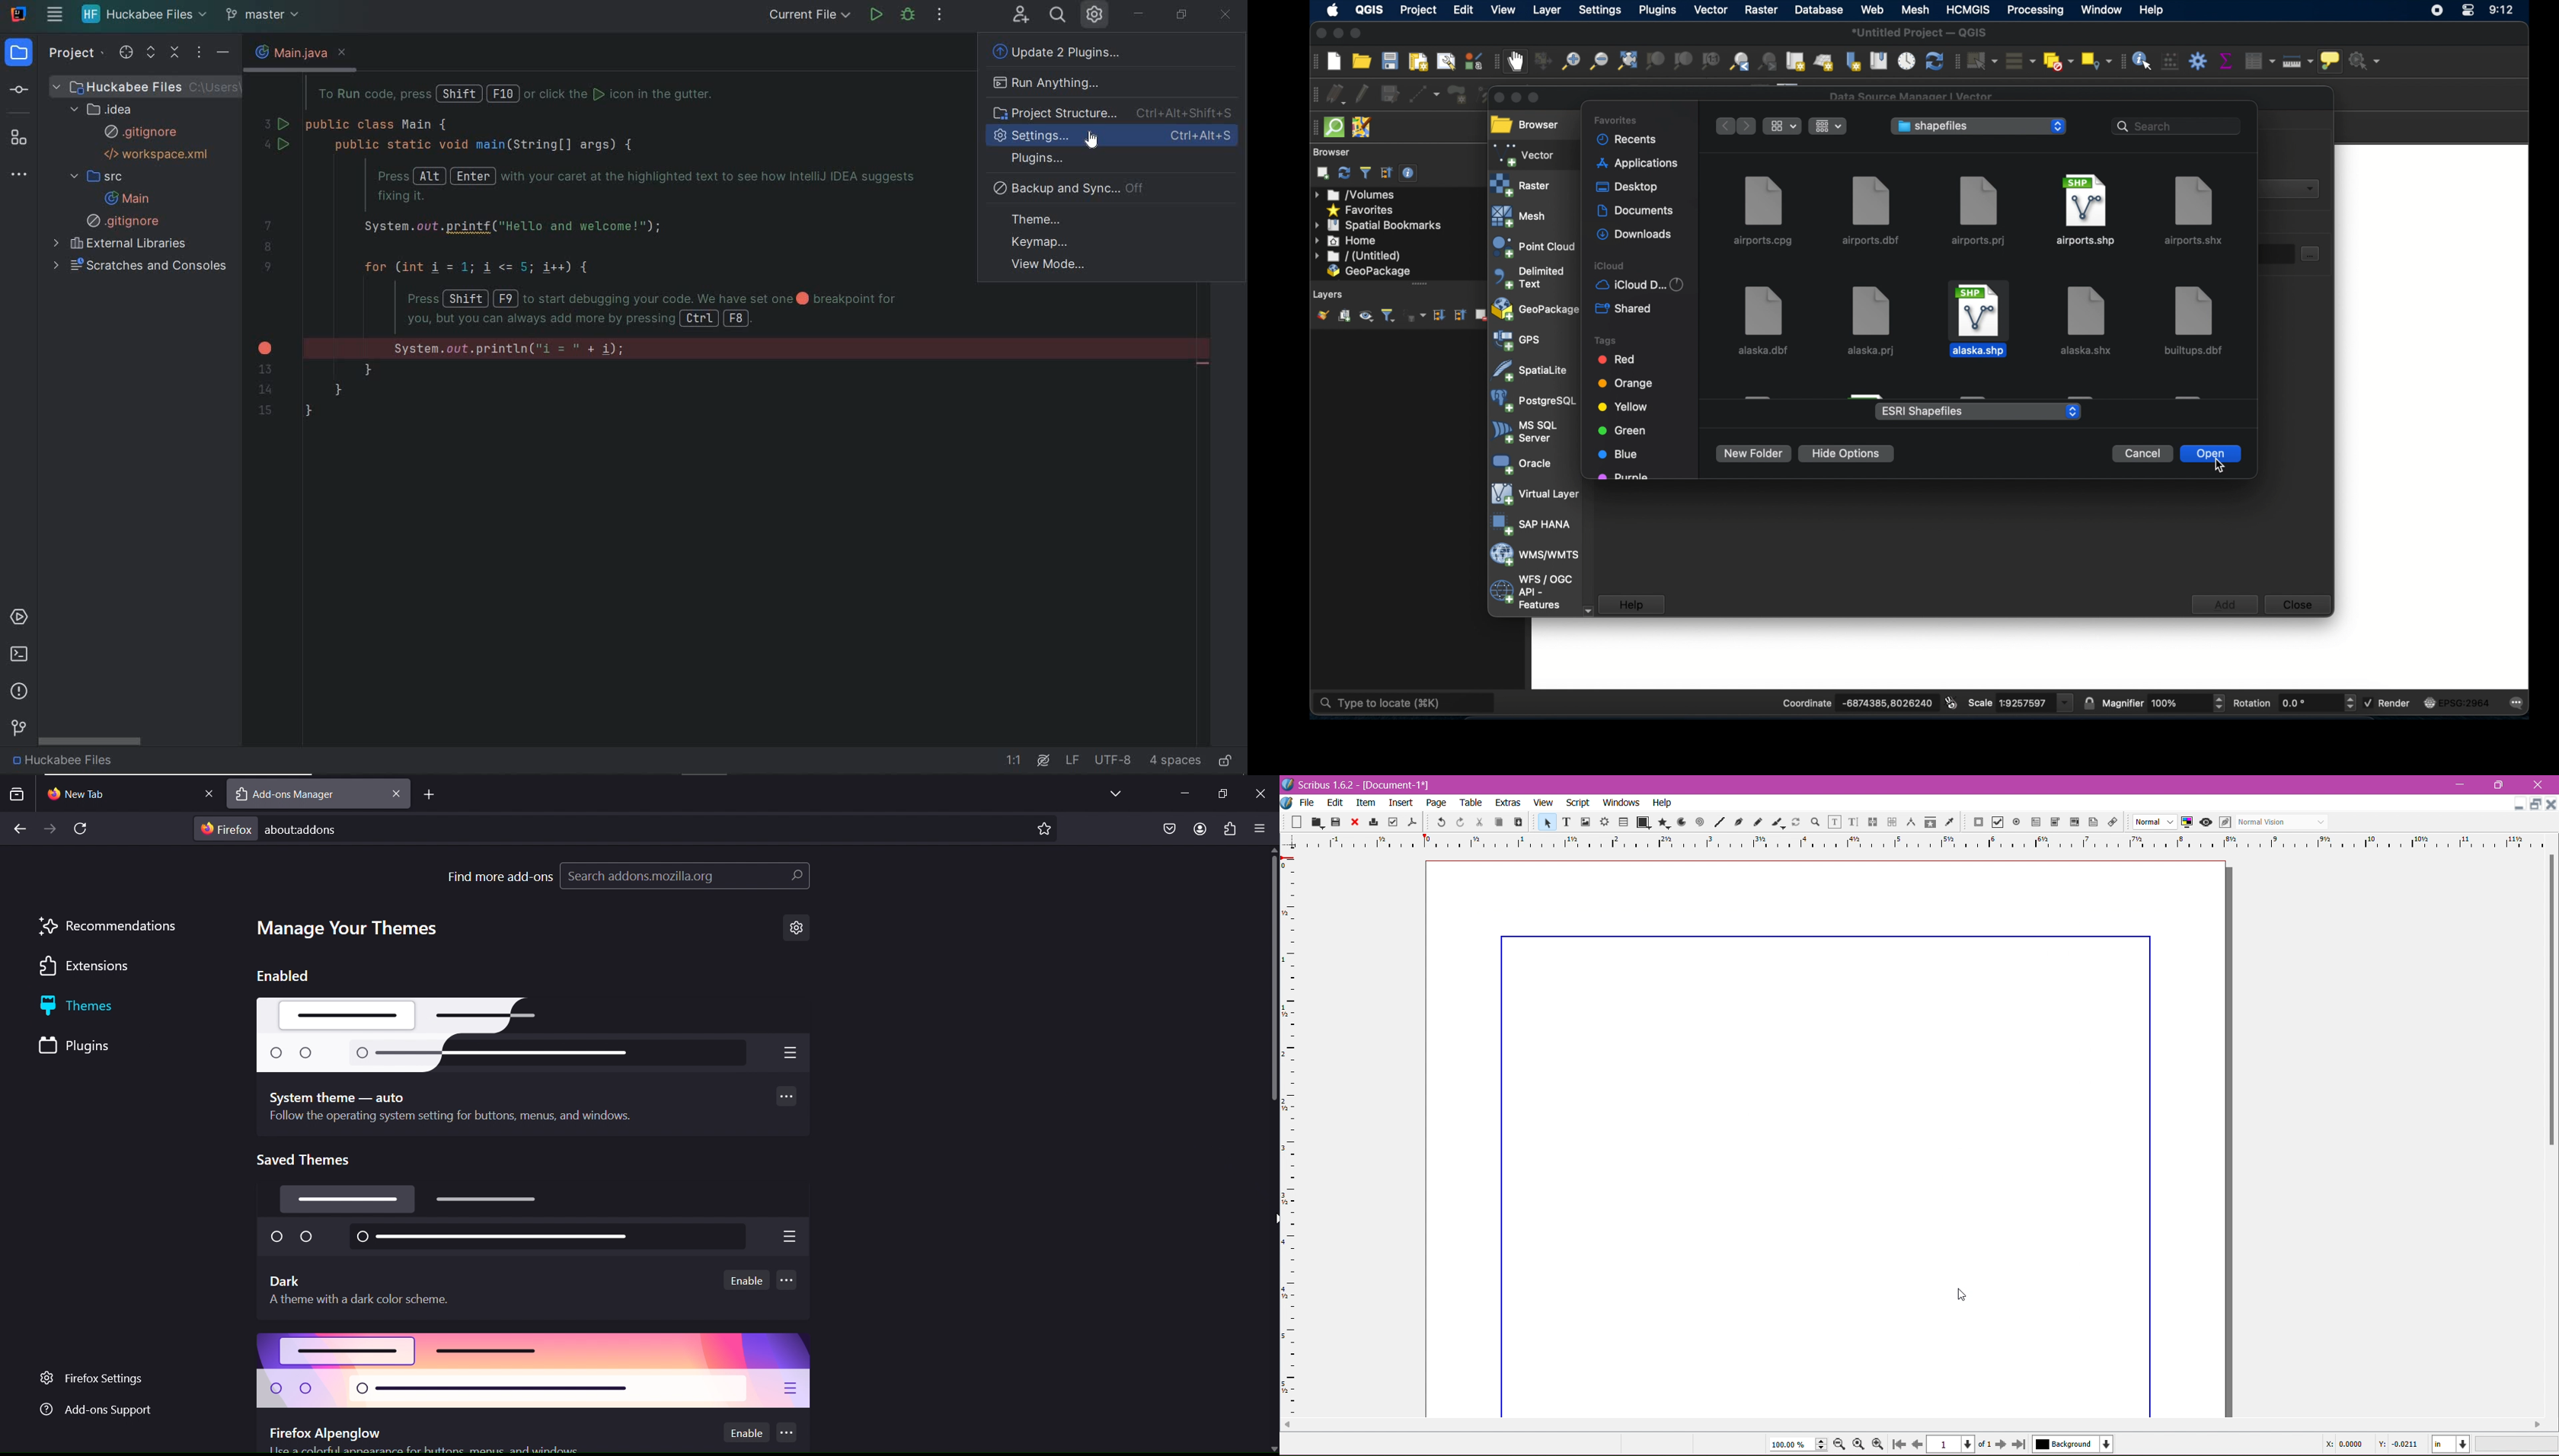  What do you see at coordinates (1840, 1445) in the screenshot?
I see `Zoom out by the stepping value in Tools preferences` at bounding box center [1840, 1445].